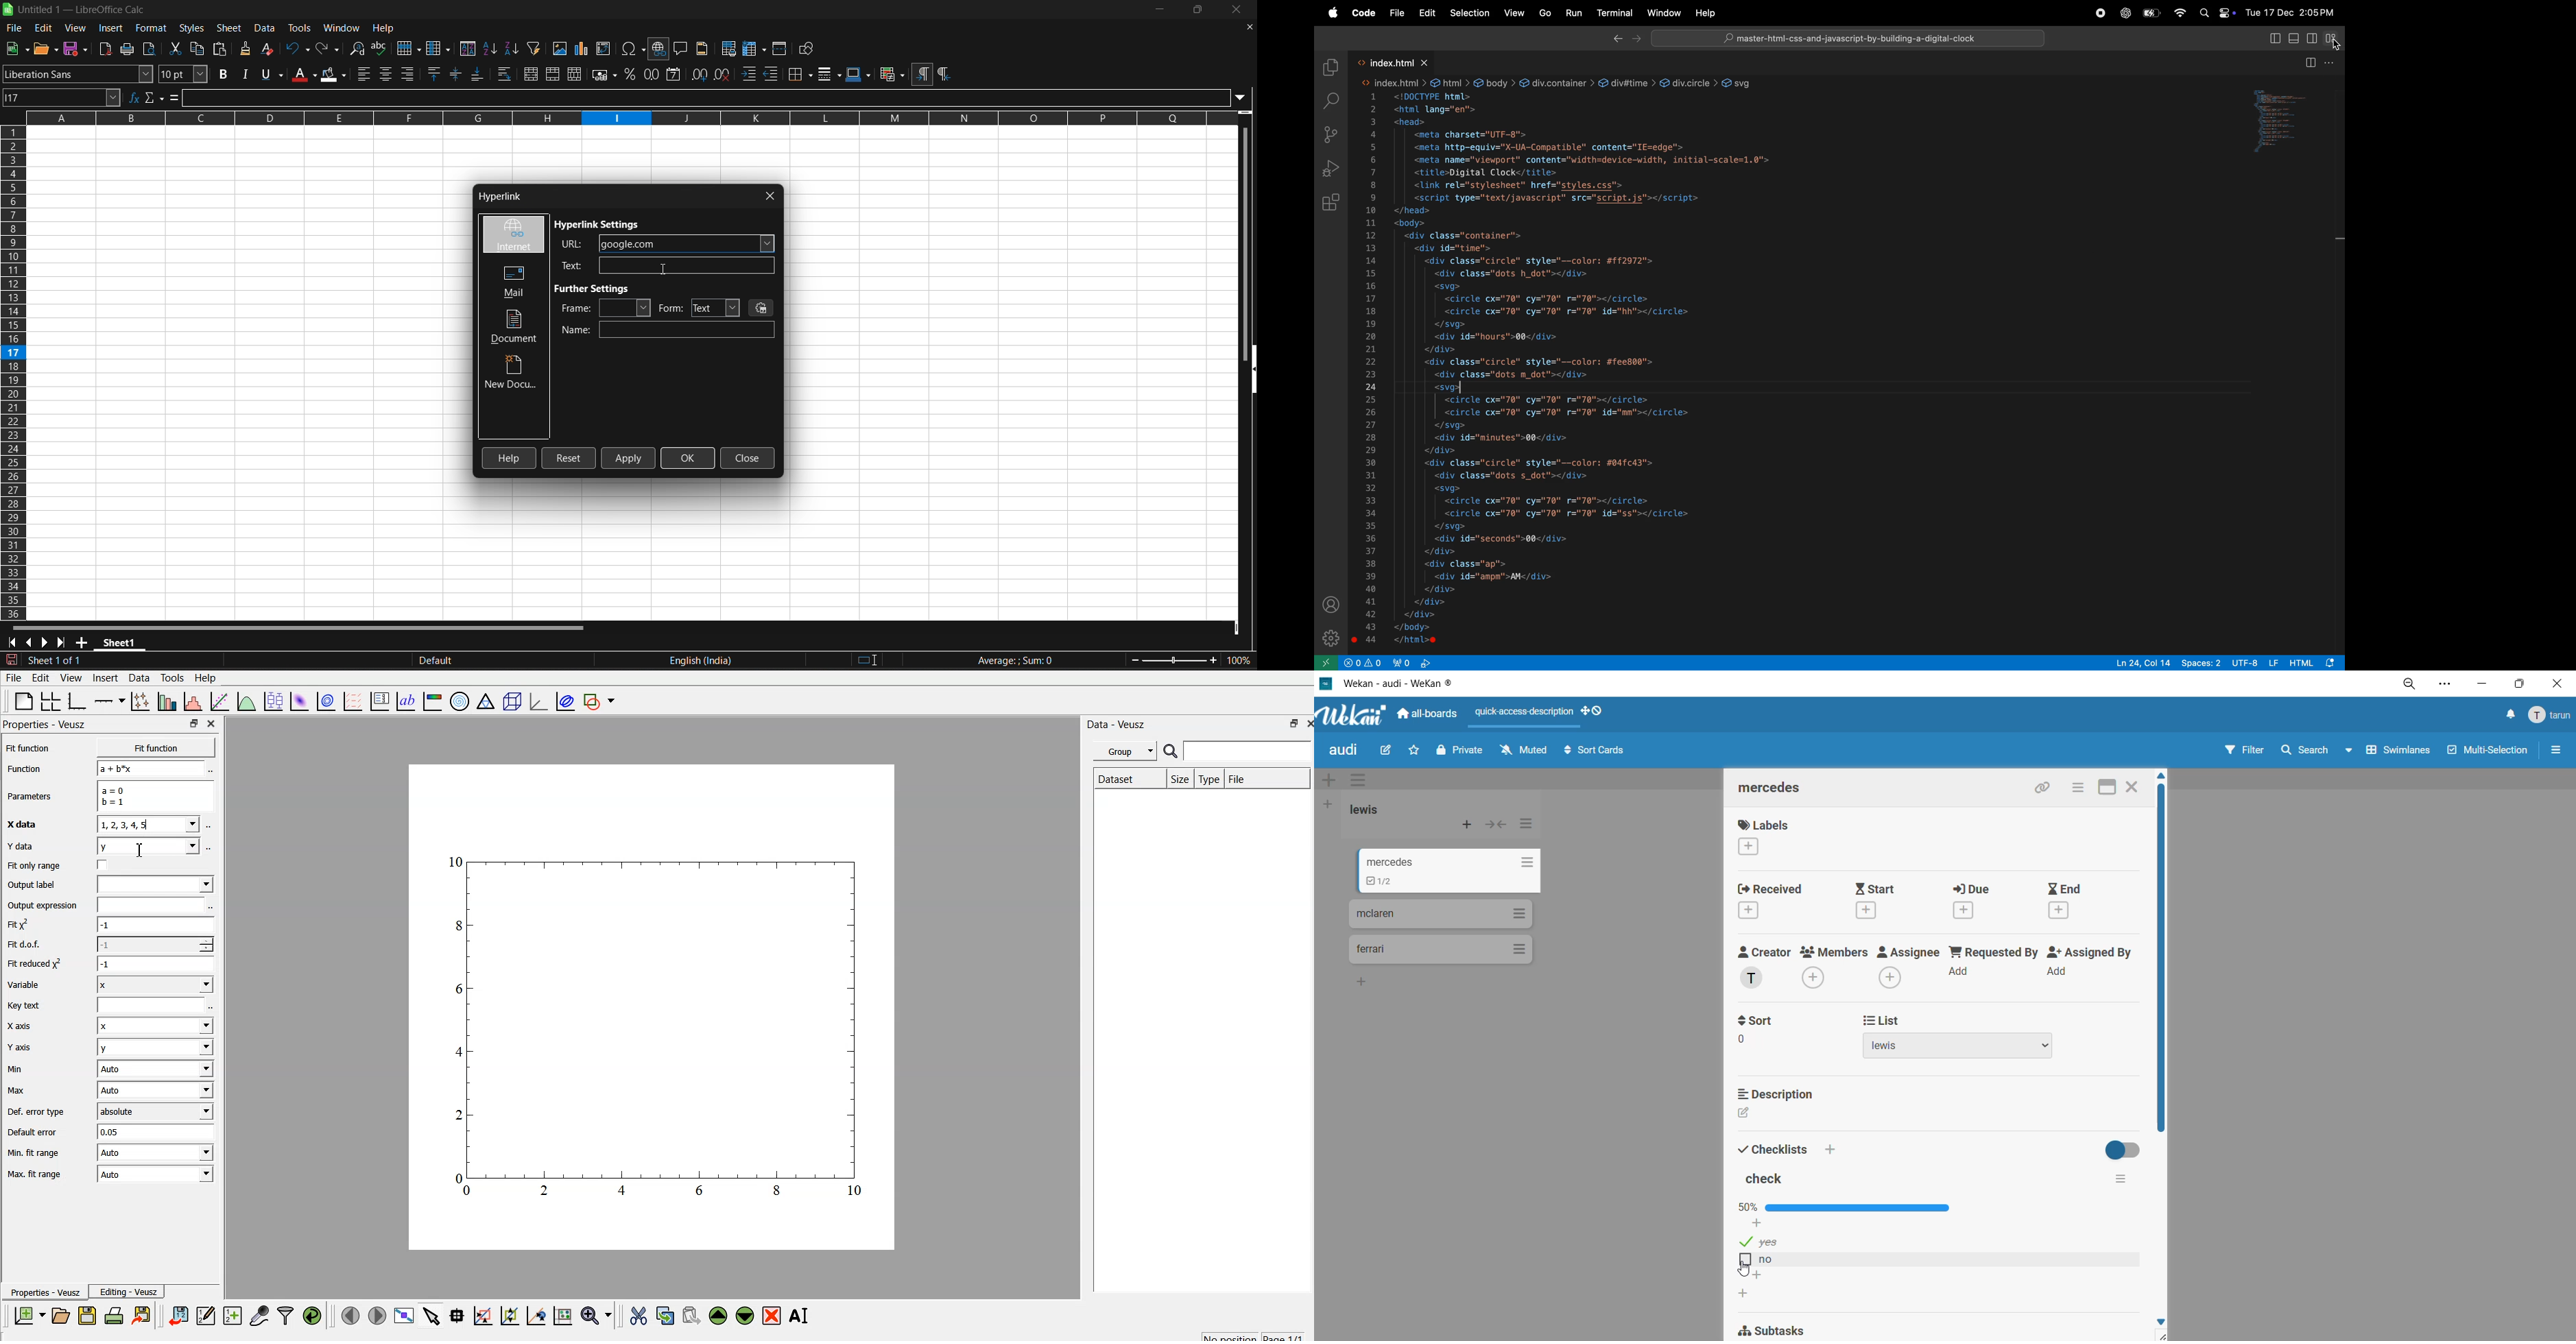 This screenshot has height=1344, width=2576. I want to click on view, so click(76, 28).